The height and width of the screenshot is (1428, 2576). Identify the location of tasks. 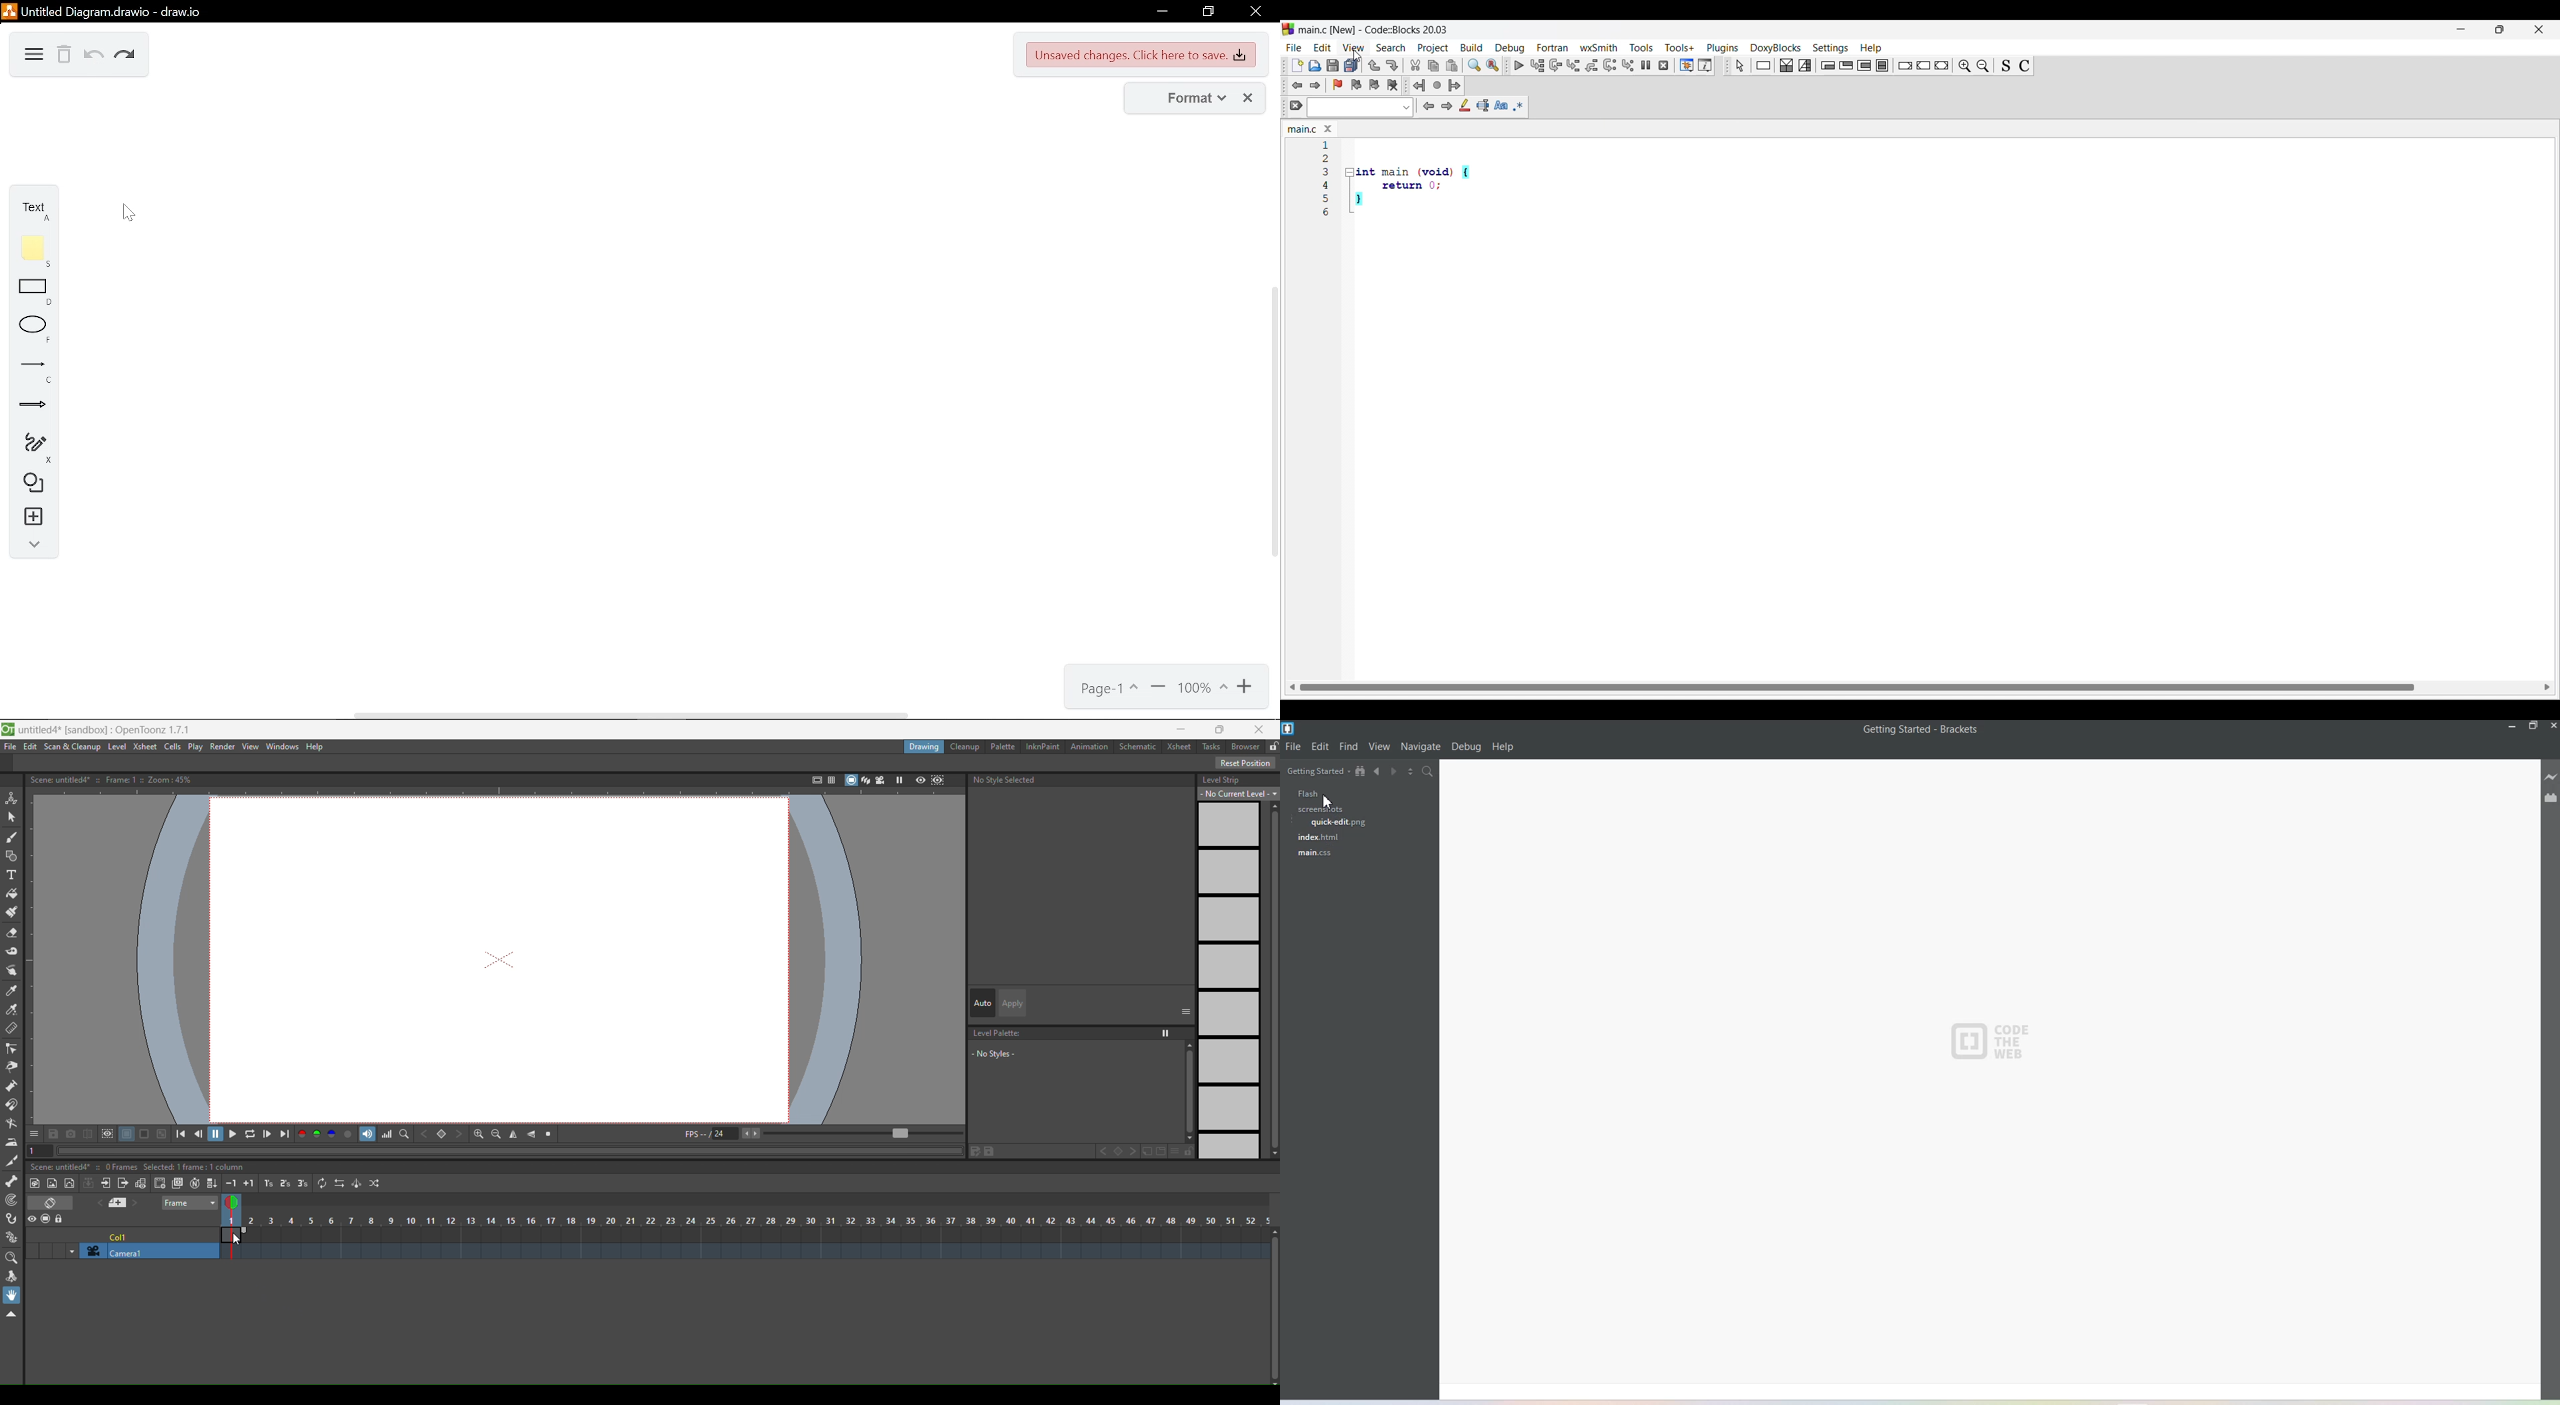
(1211, 747).